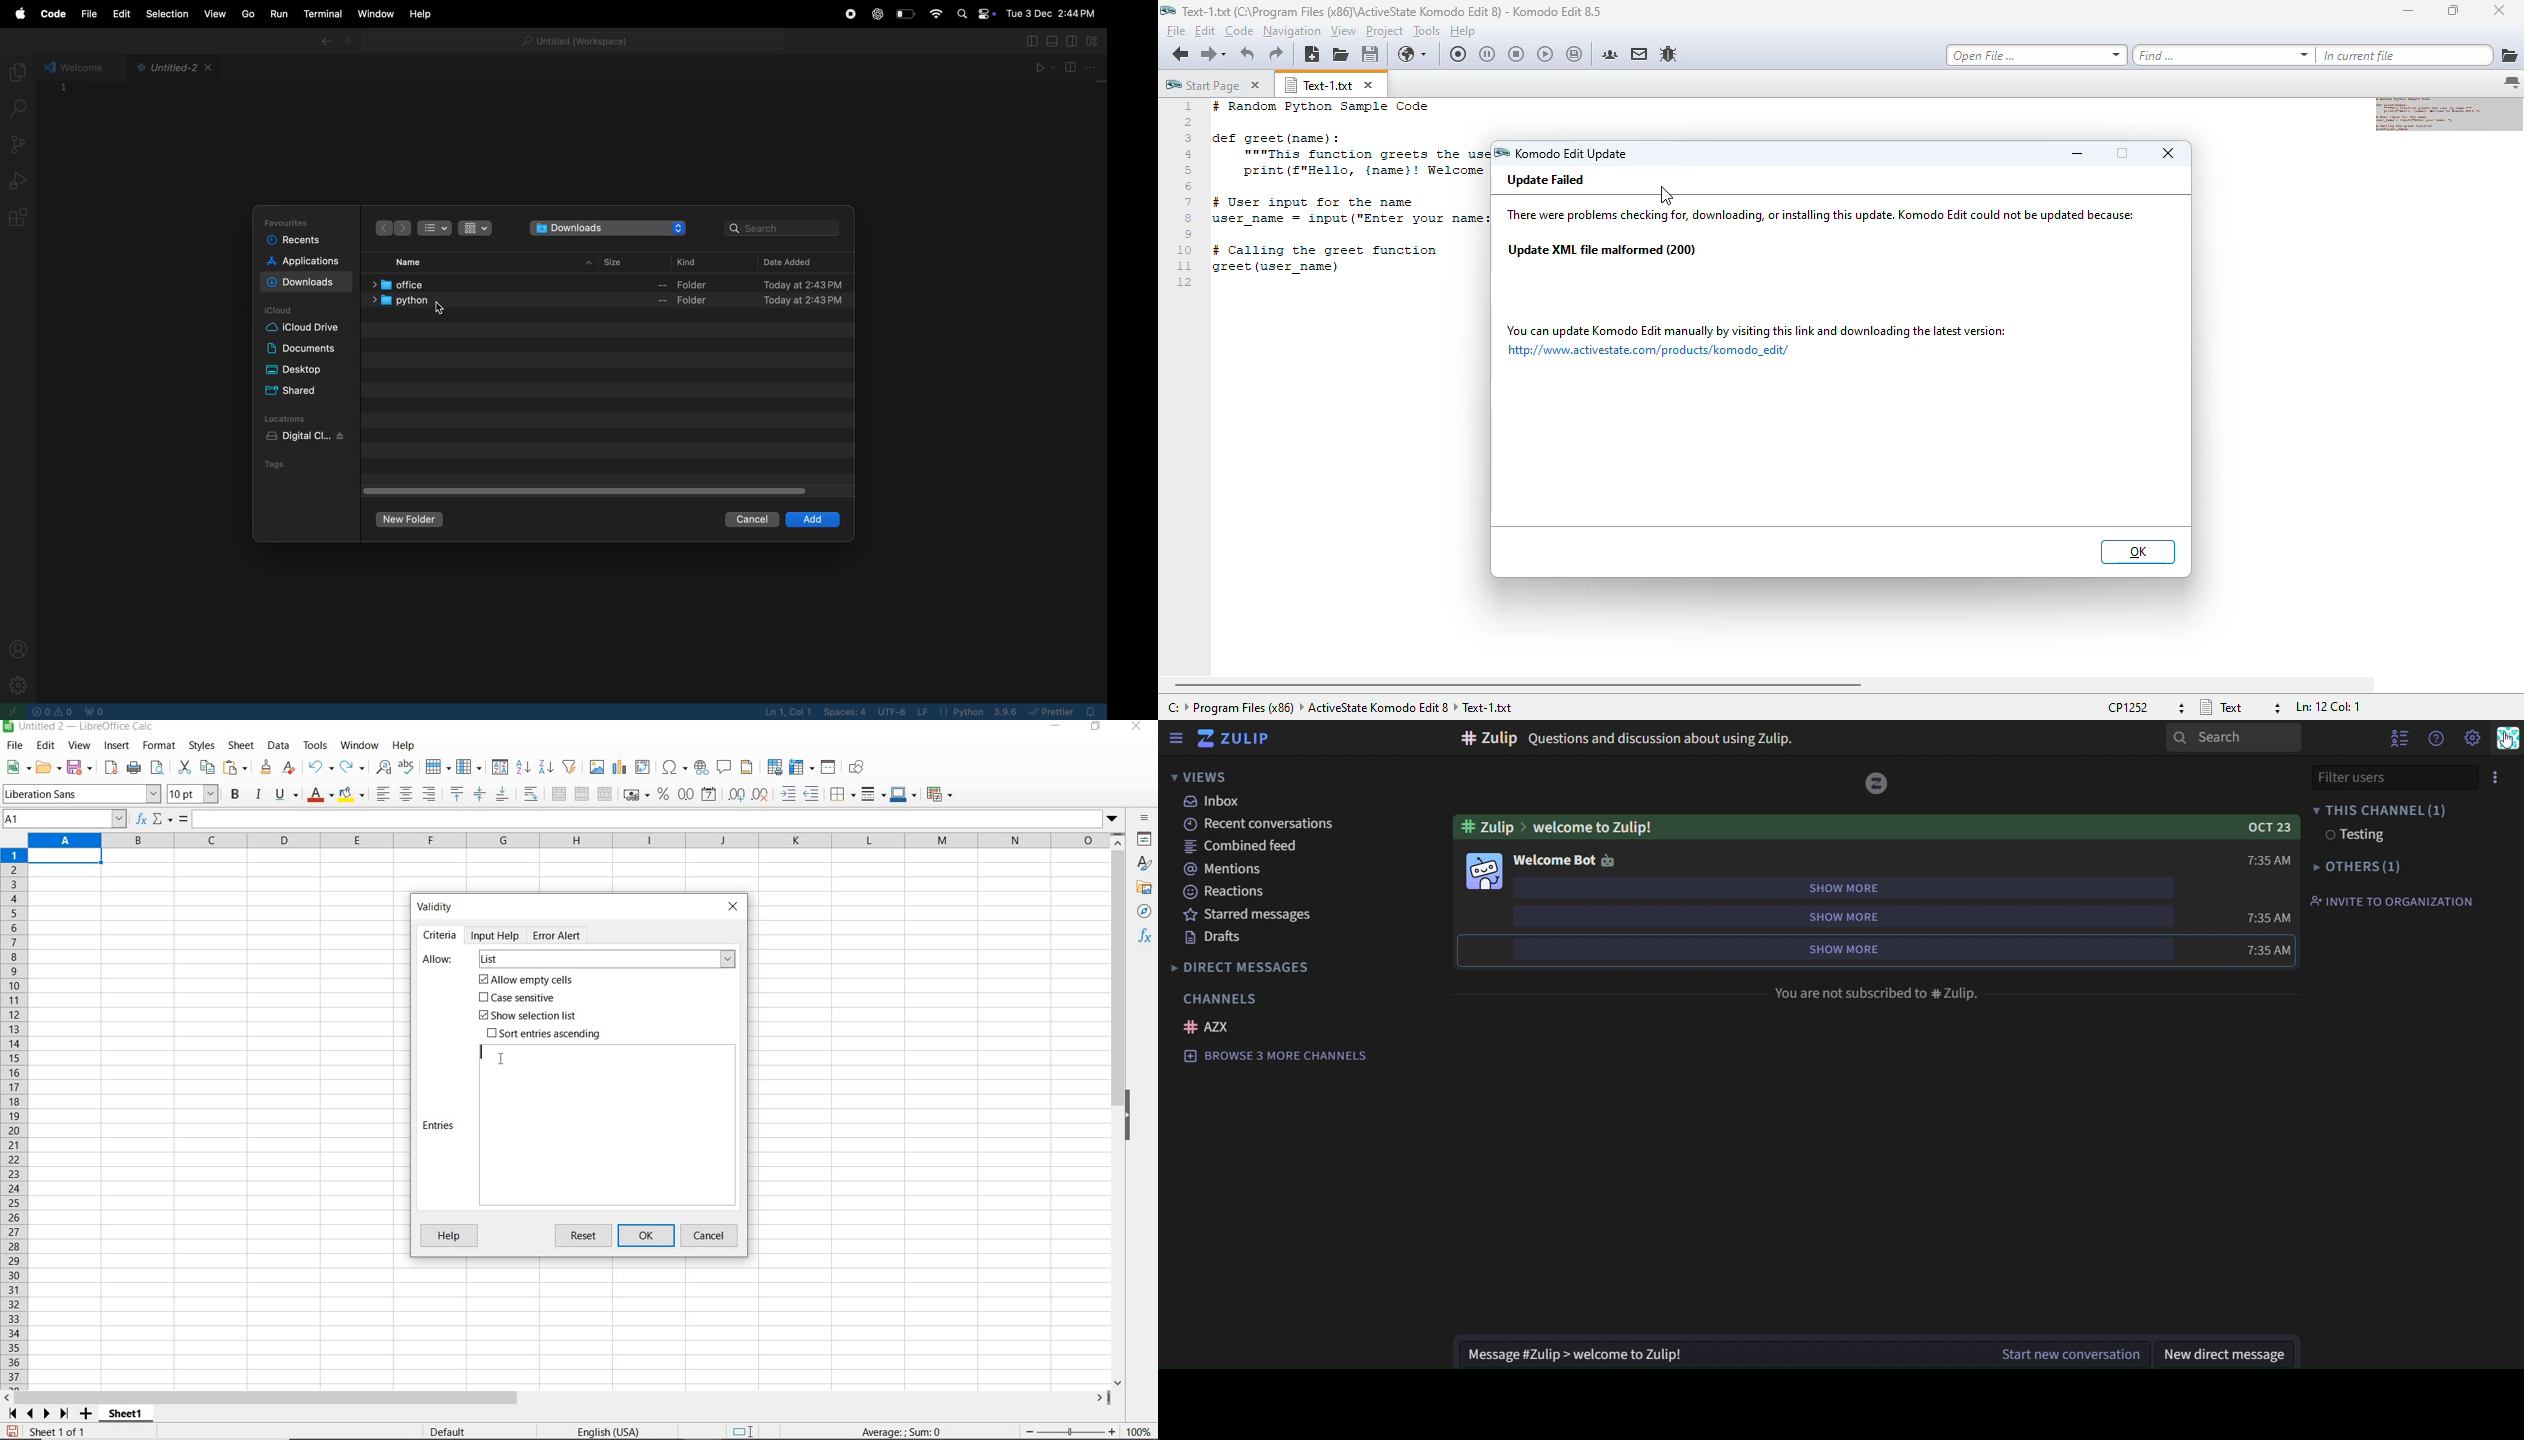 This screenshot has height=1456, width=2548. Describe the element at coordinates (406, 794) in the screenshot. I see `align center` at that location.